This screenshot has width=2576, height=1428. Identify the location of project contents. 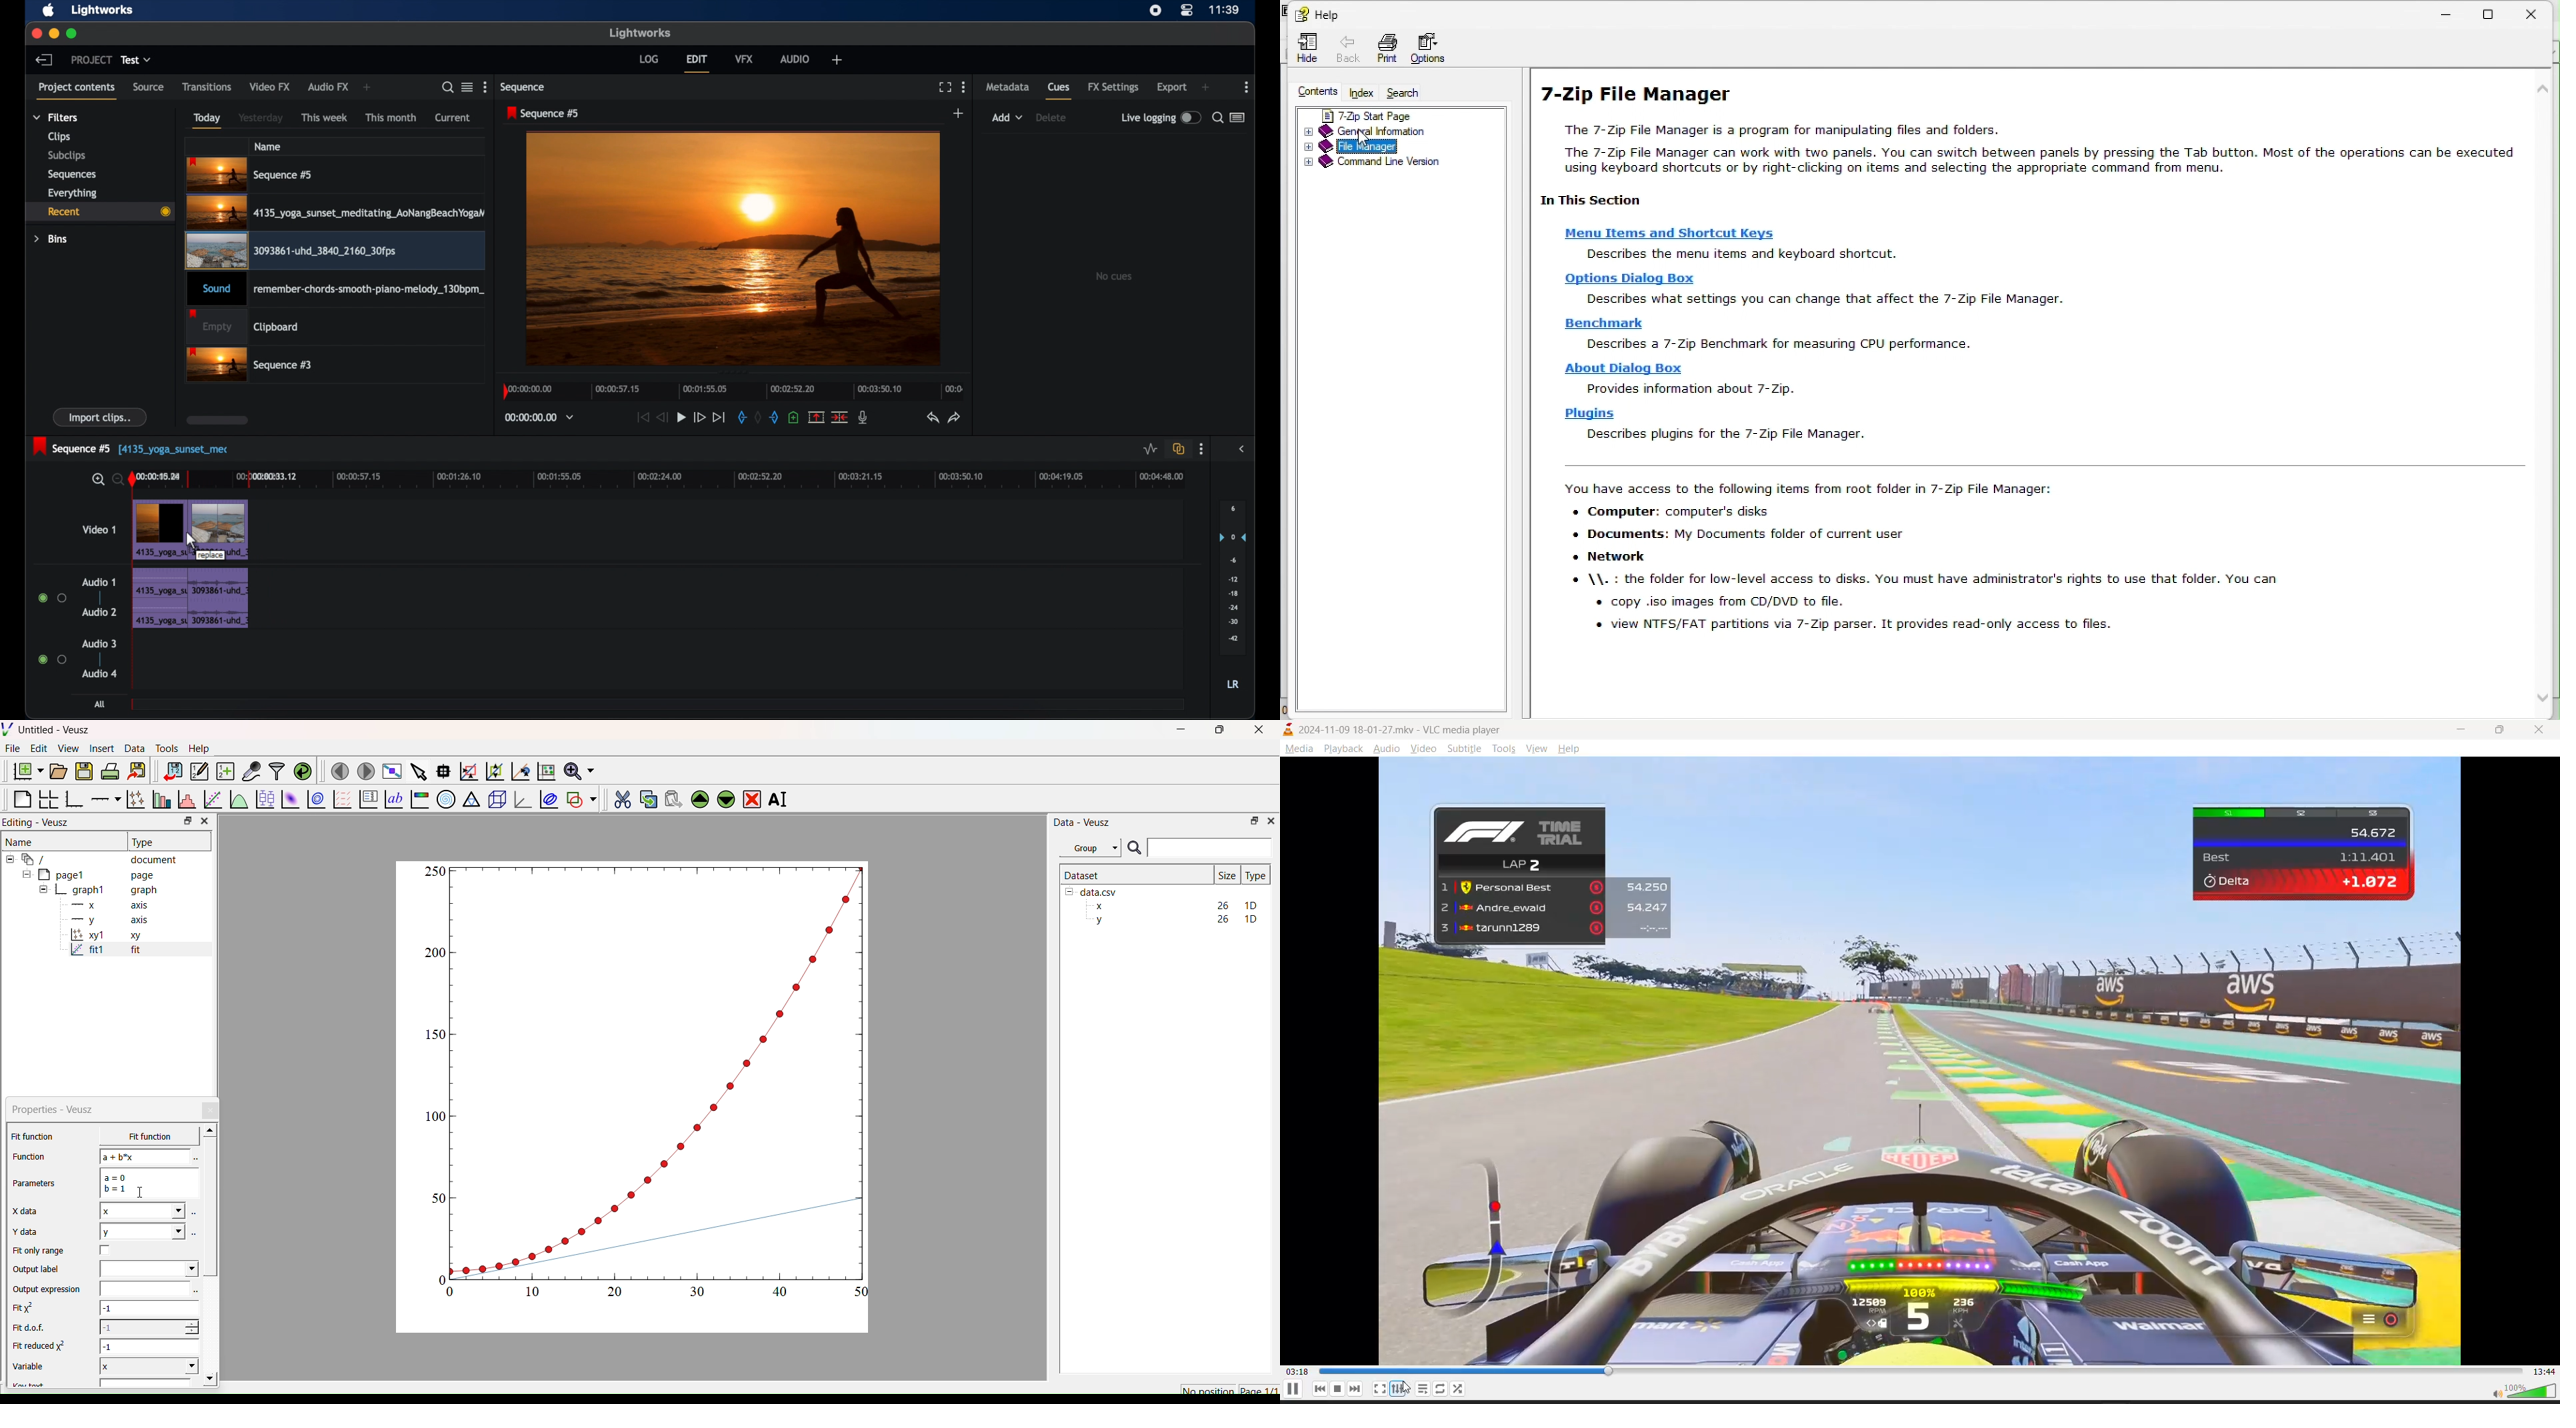
(77, 91).